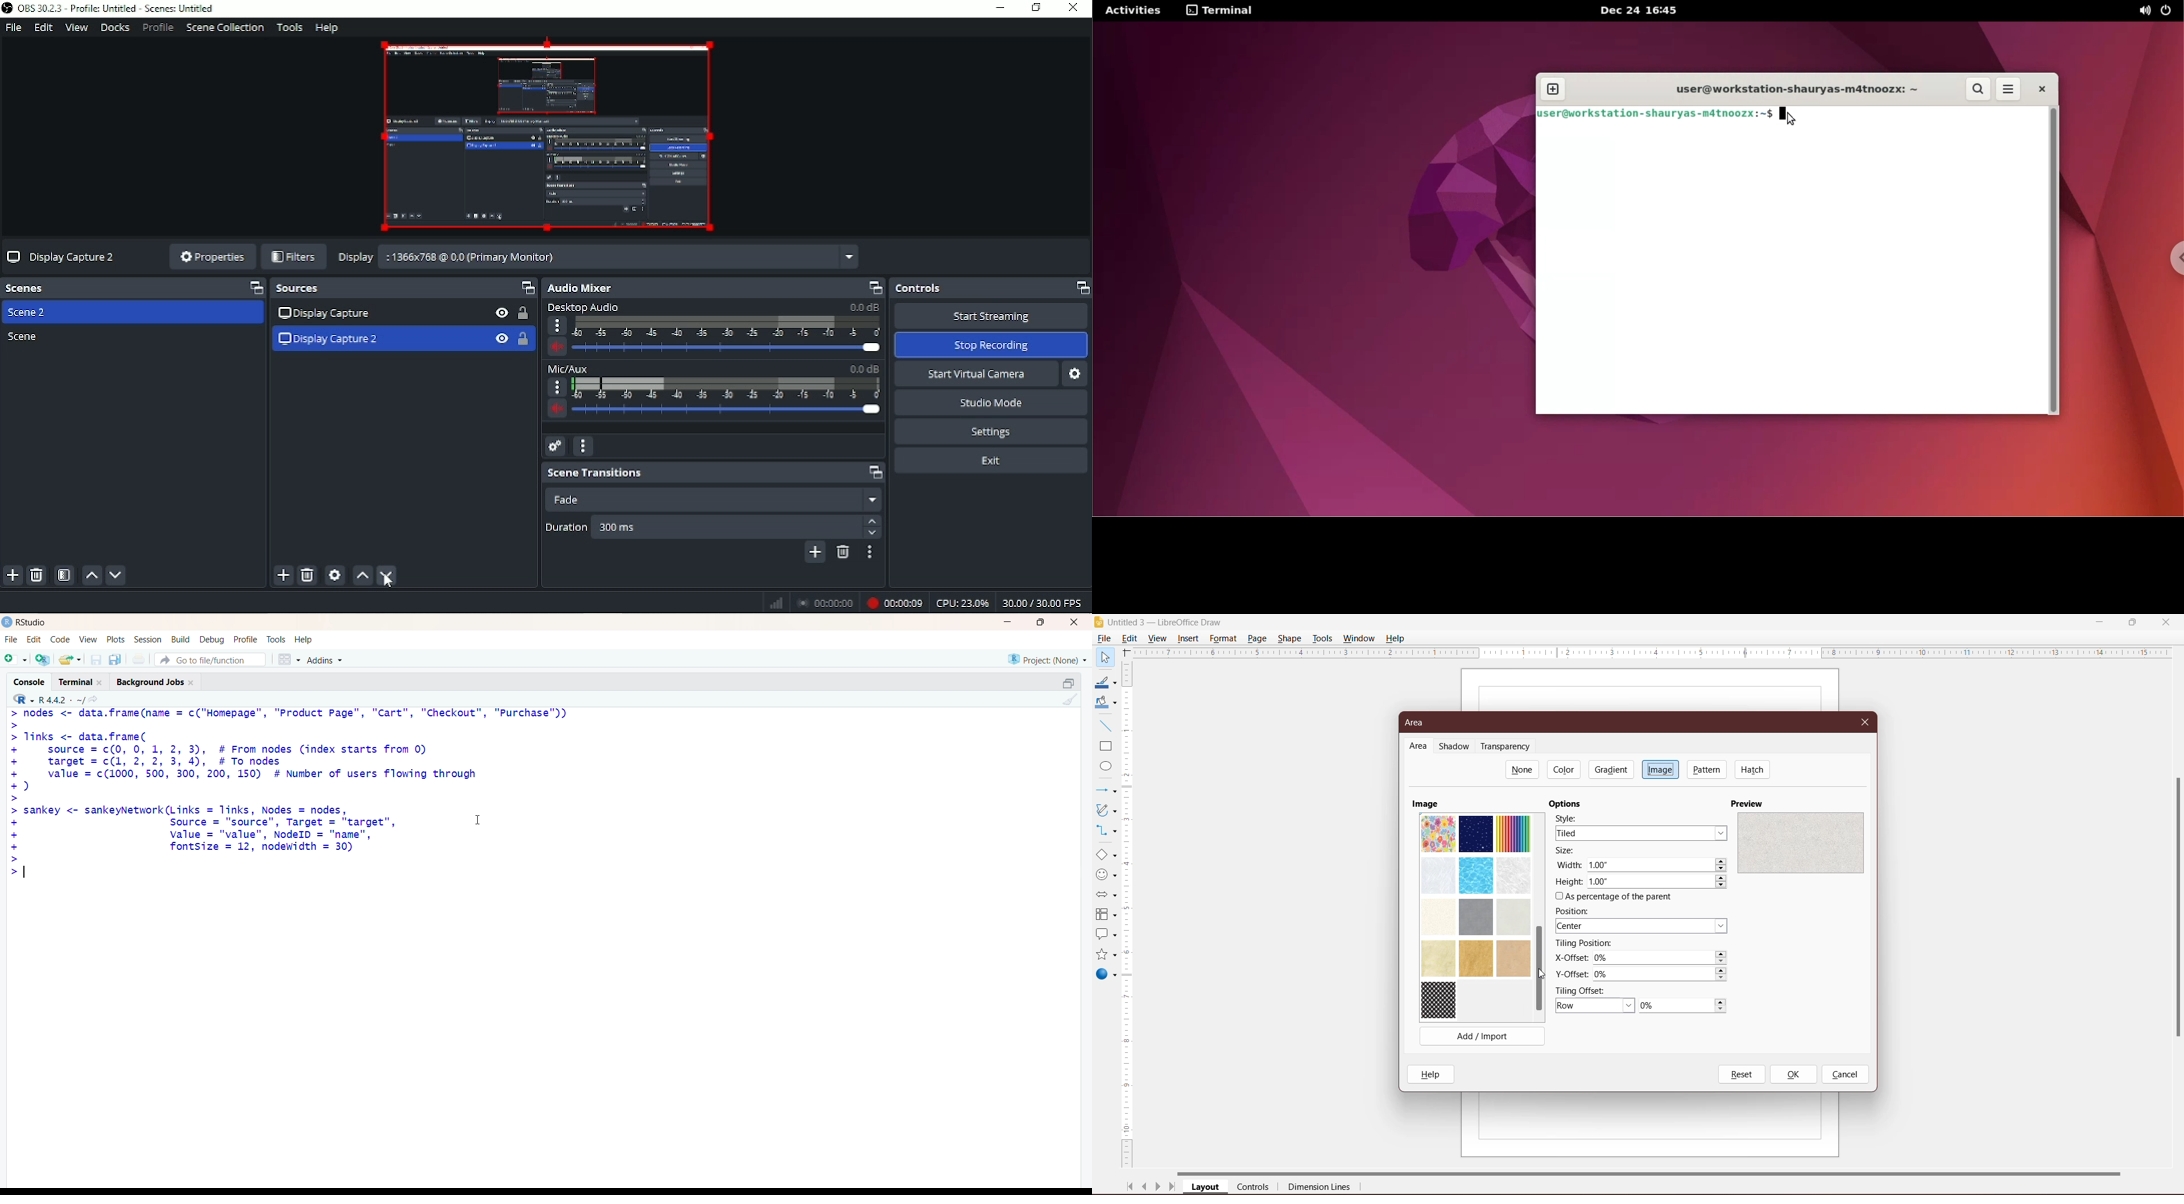 The width and height of the screenshot is (2184, 1204). What do you see at coordinates (1425, 803) in the screenshot?
I see `Image` at bounding box center [1425, 803].